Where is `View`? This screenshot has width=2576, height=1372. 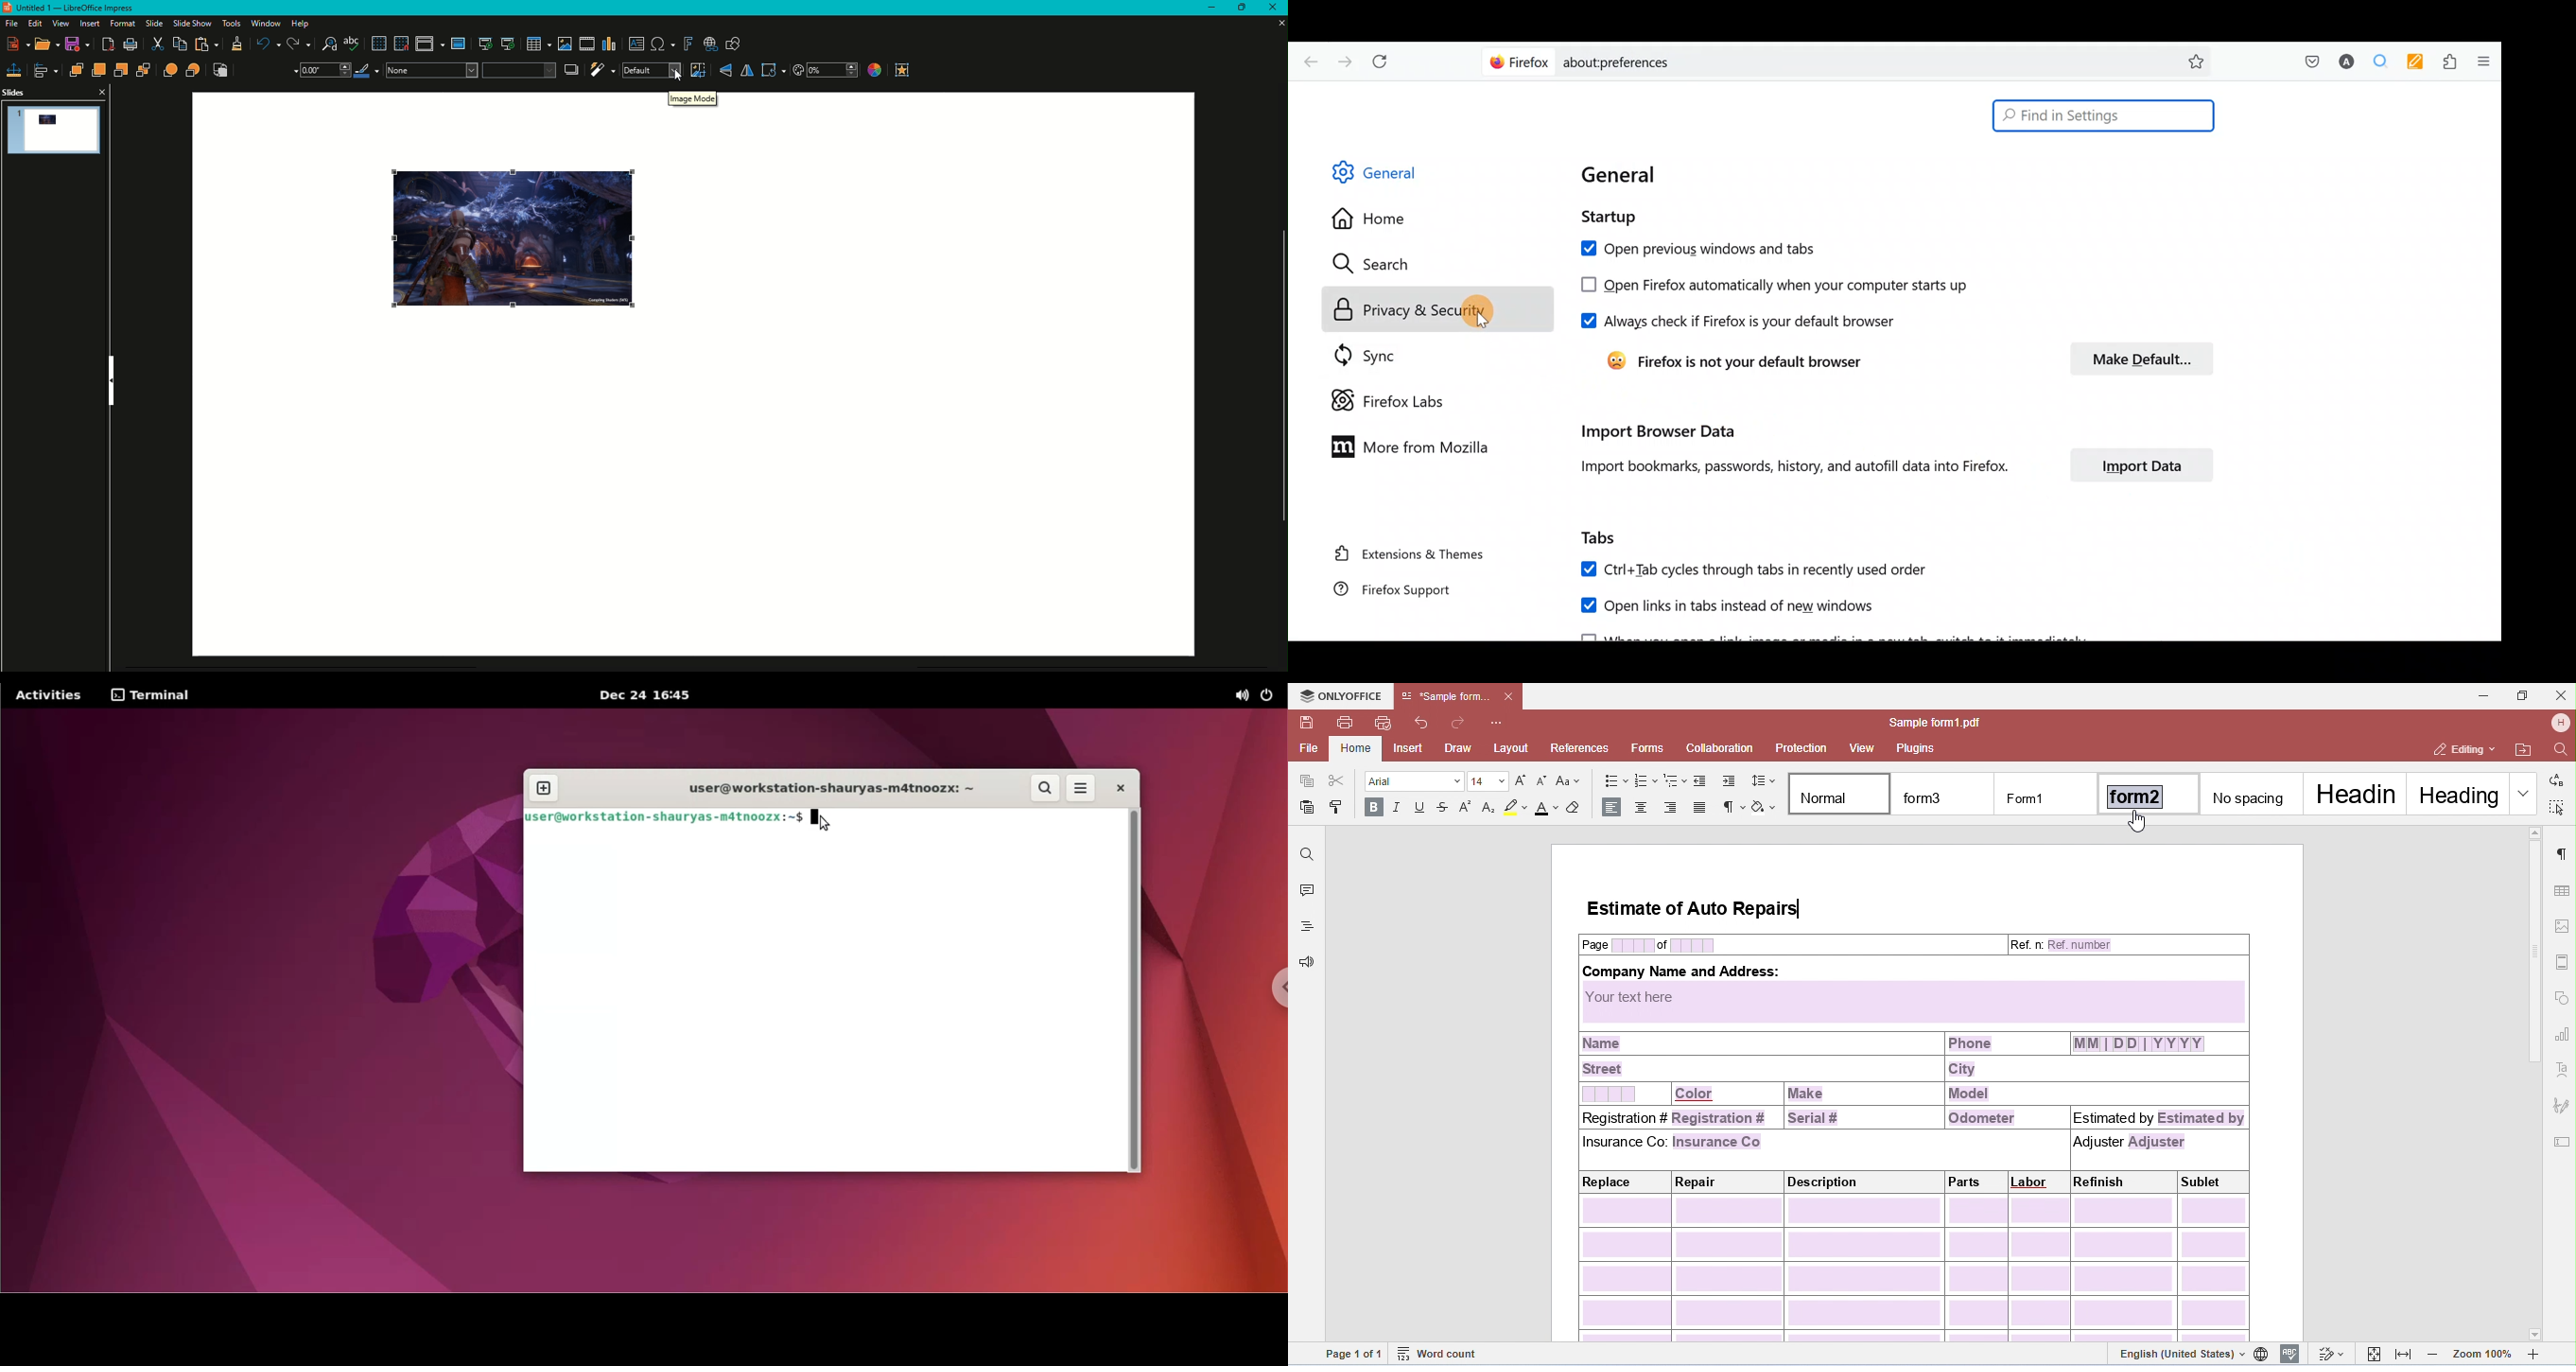 View is located at coordinates (58, 24).